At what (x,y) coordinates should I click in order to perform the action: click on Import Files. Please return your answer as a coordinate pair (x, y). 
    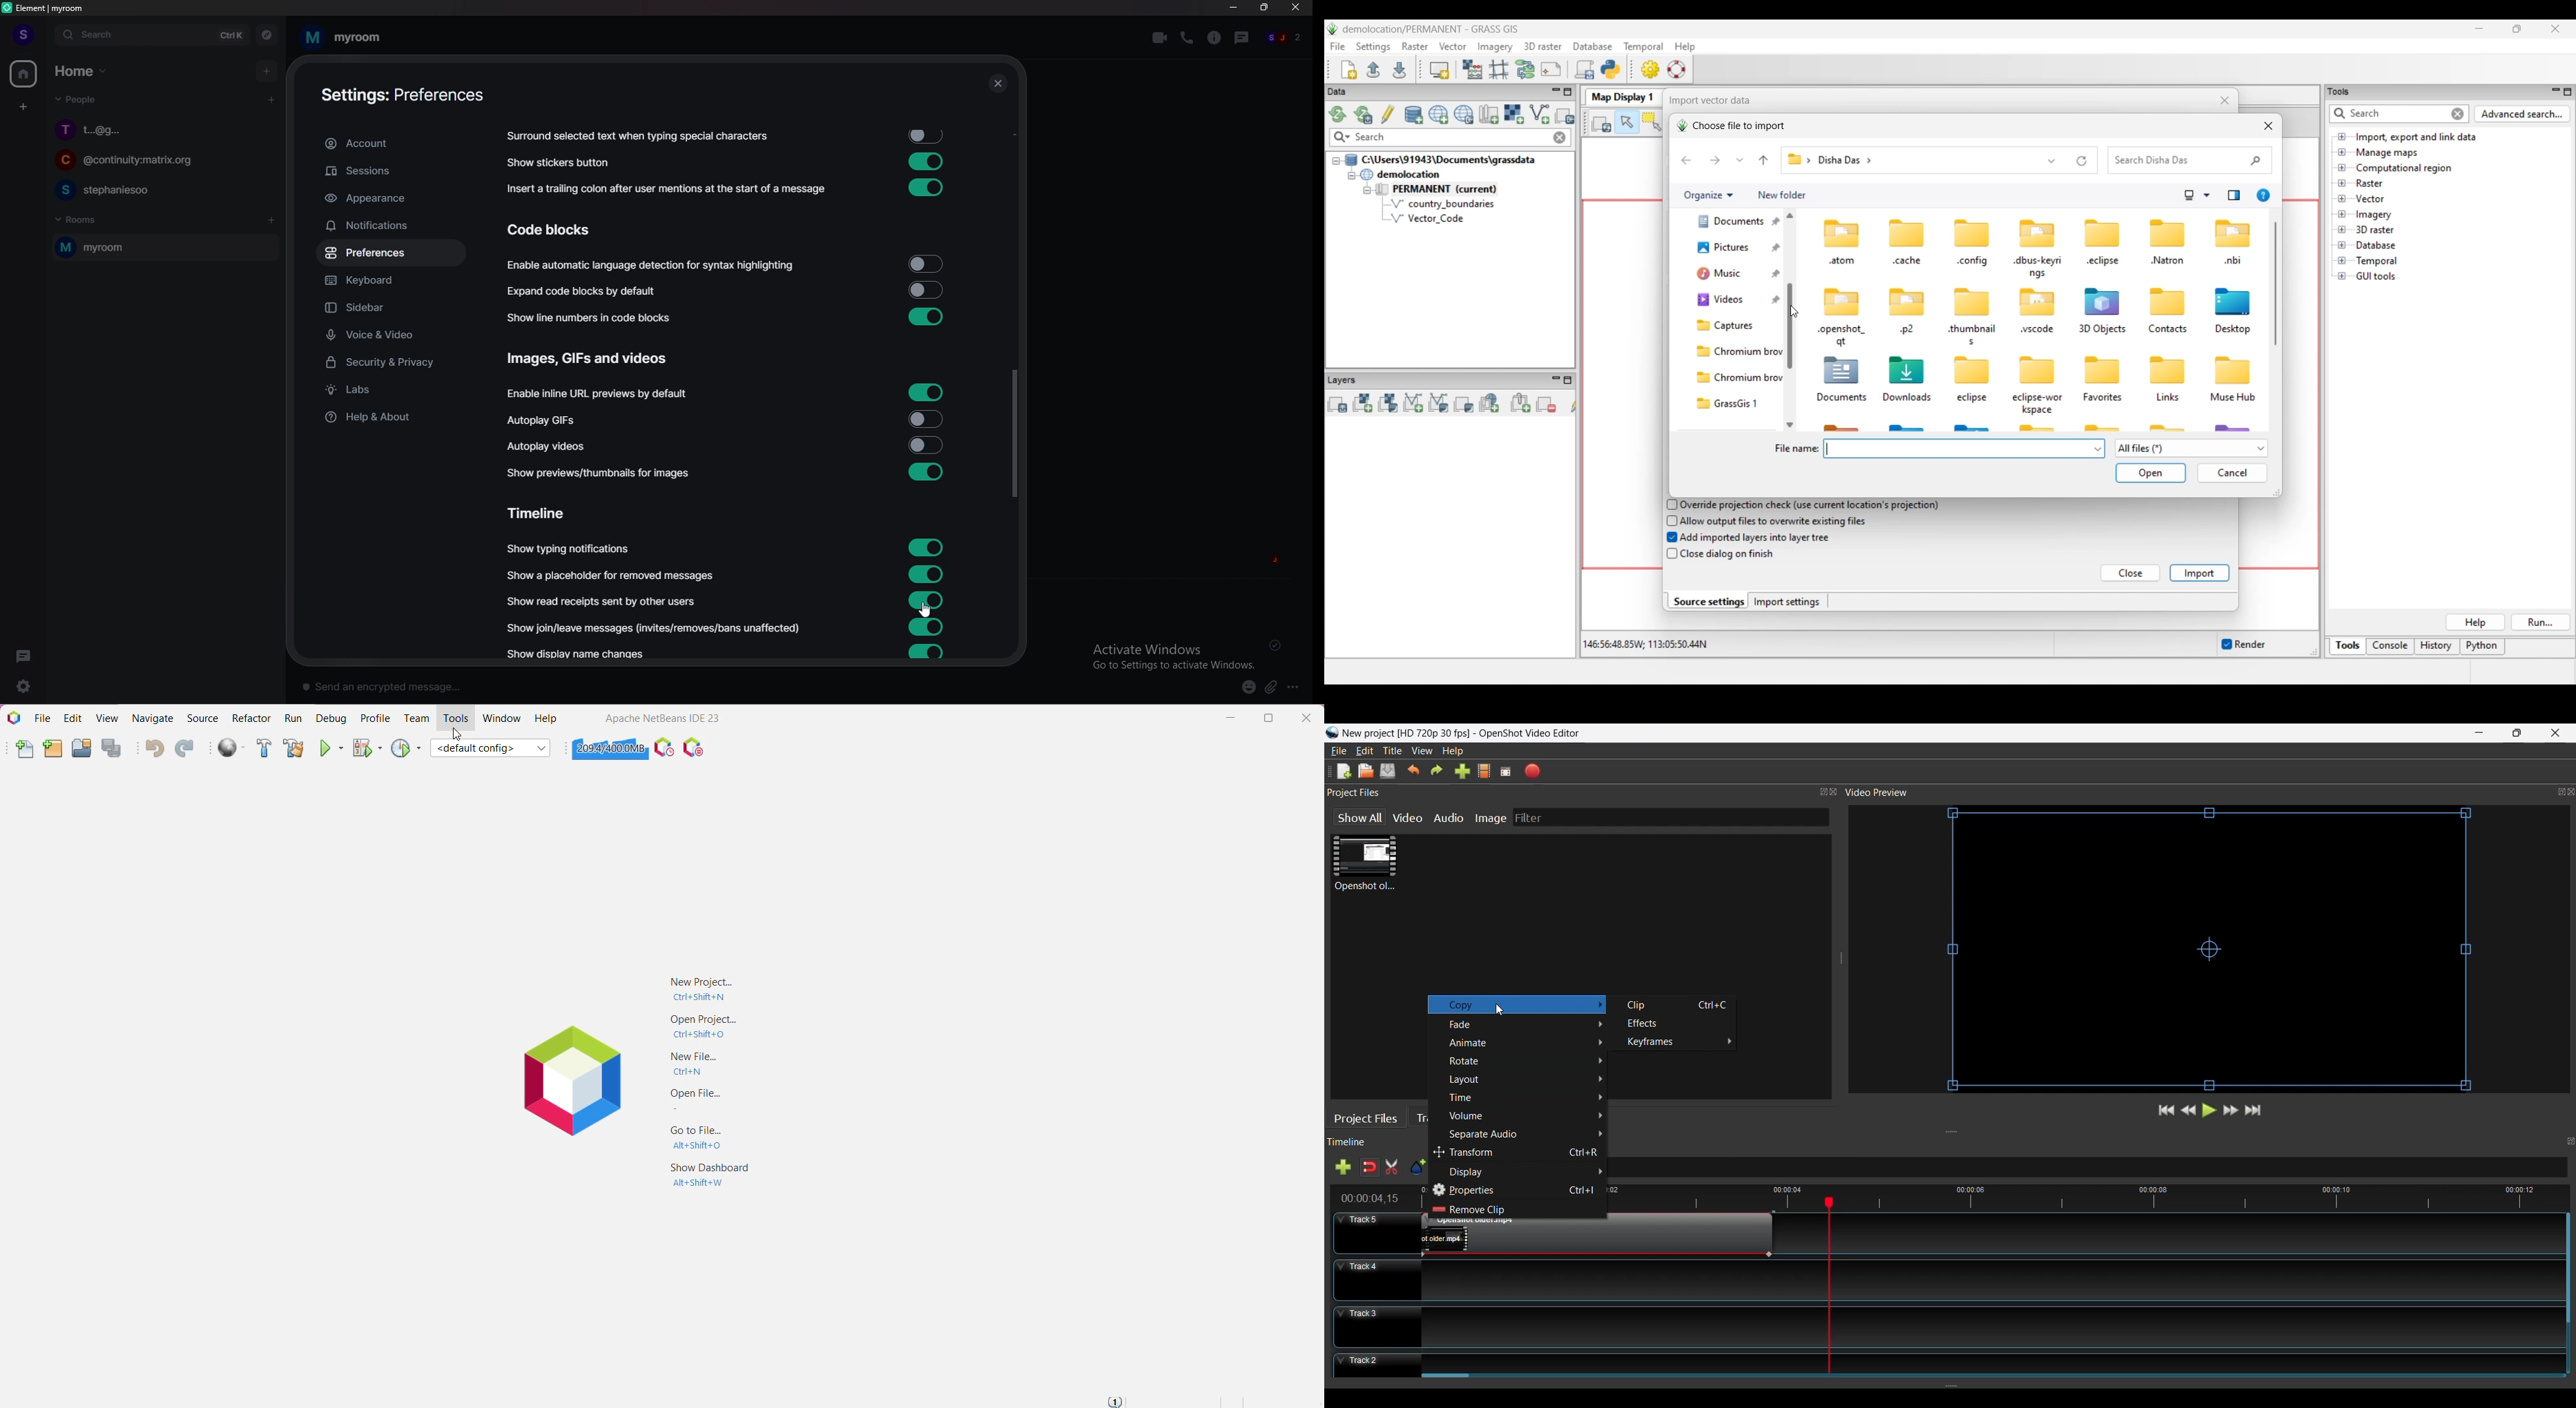
    Looking at the image, I should click on (1462, 773).